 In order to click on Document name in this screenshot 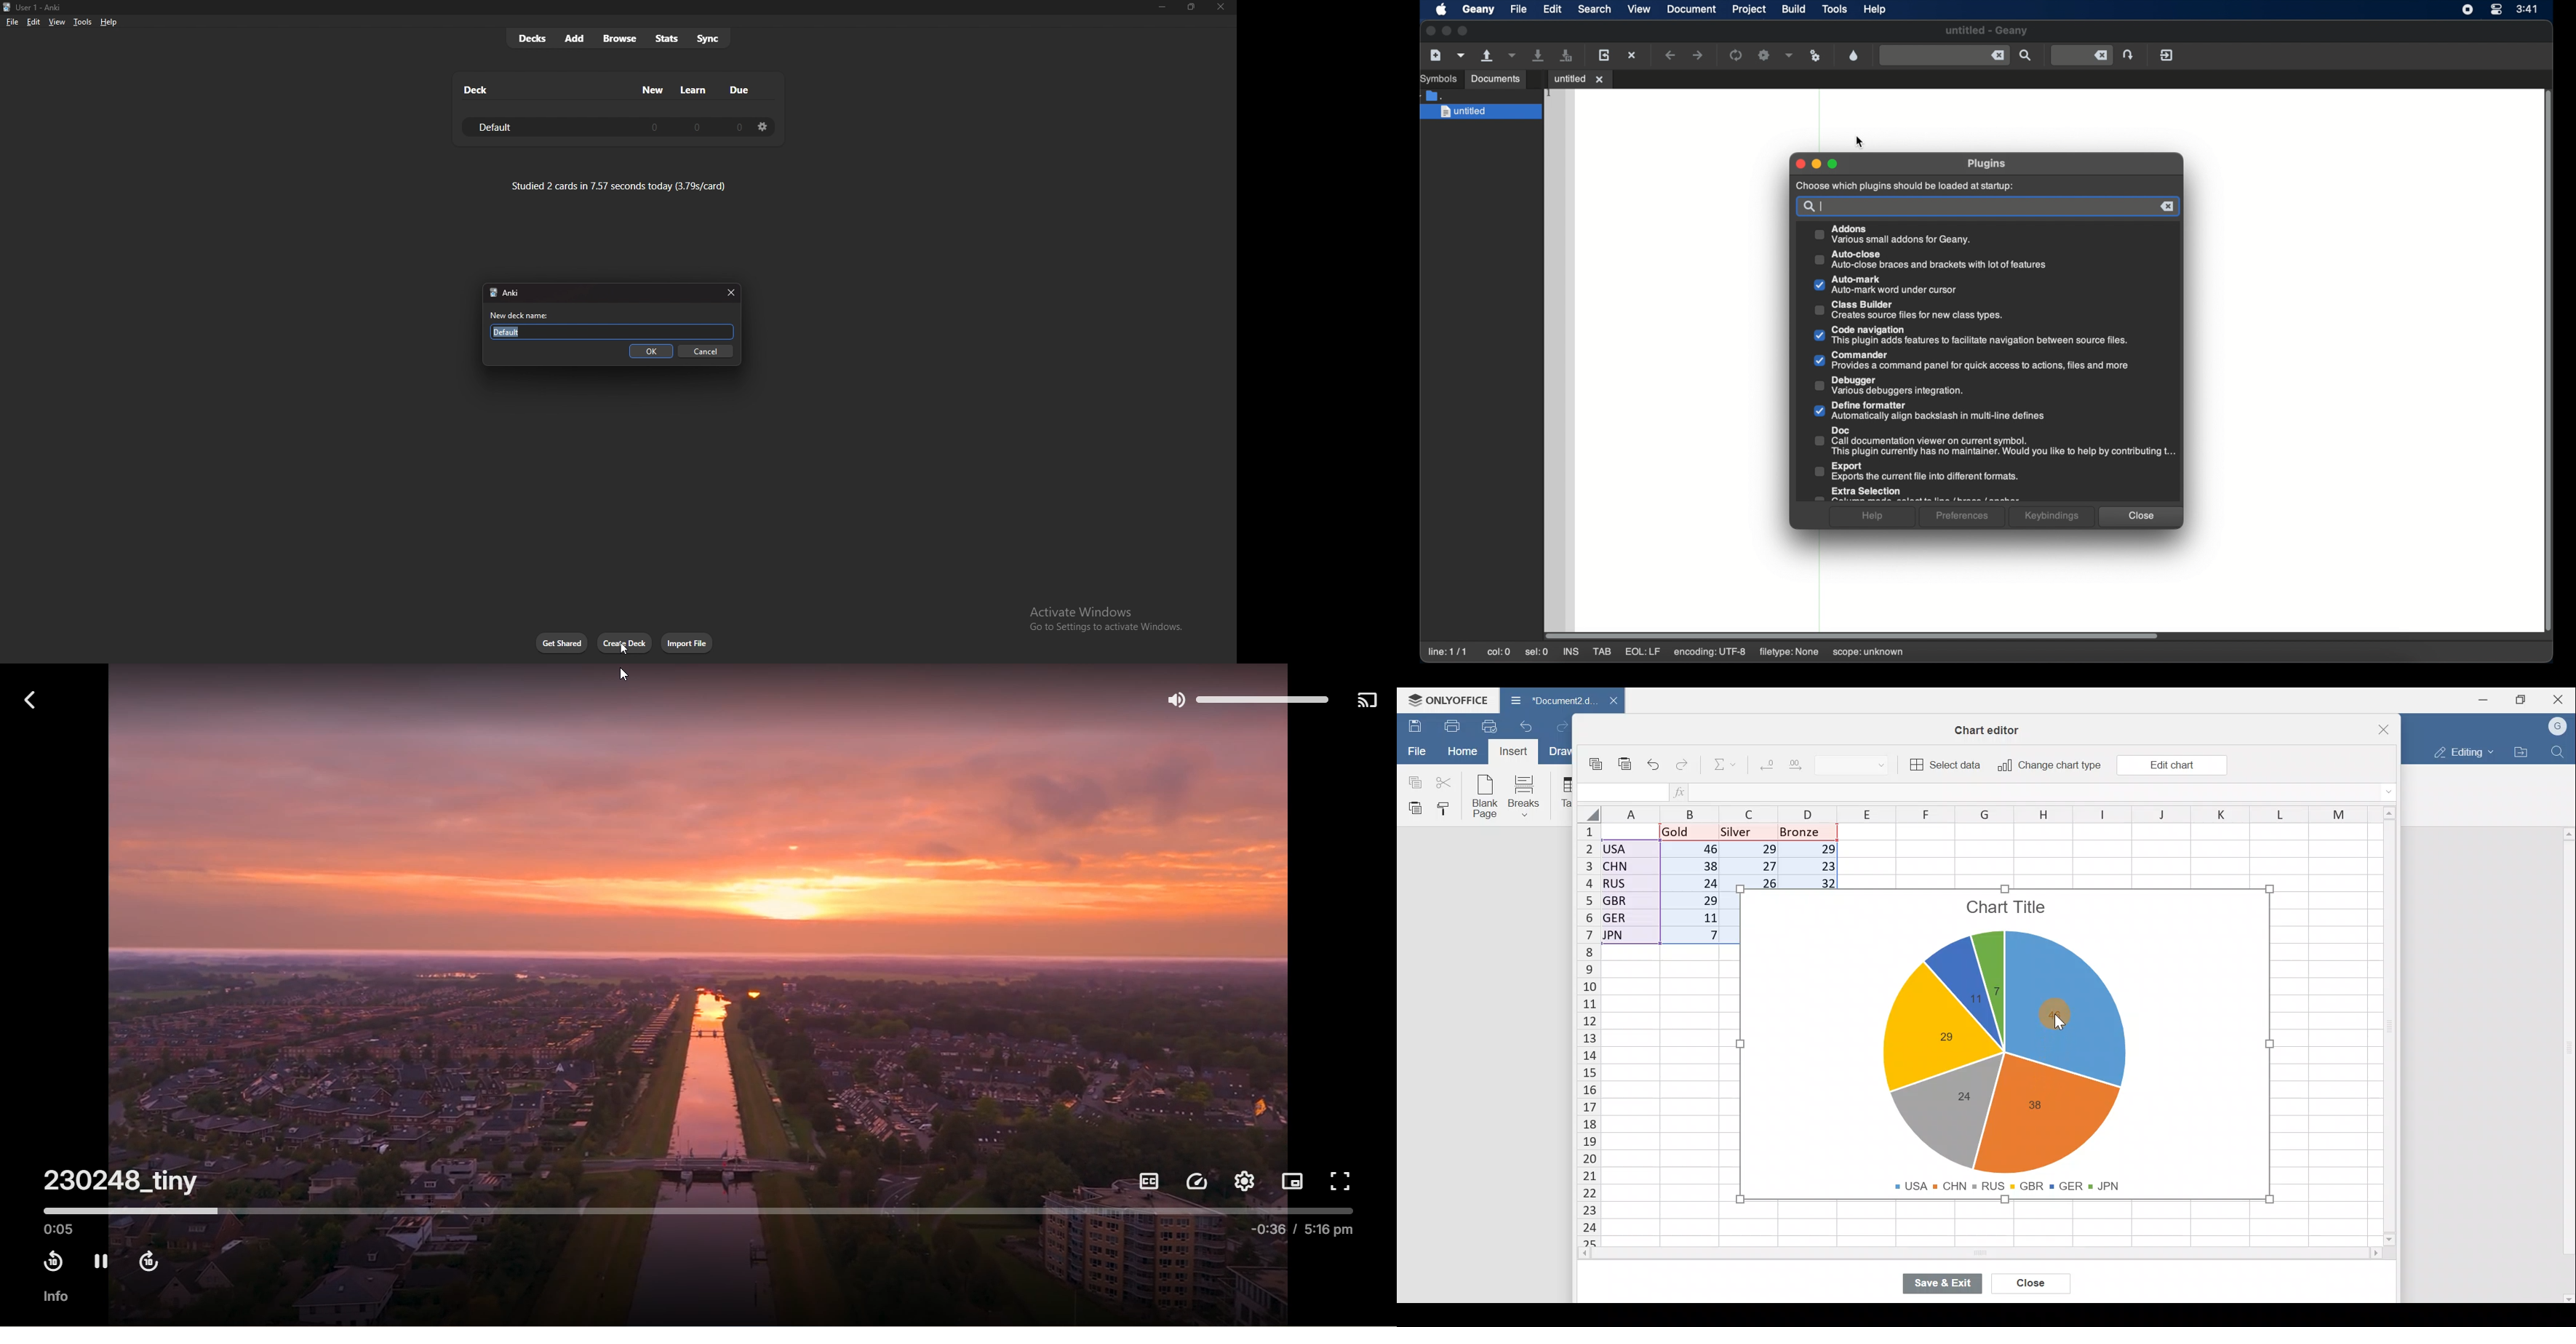, I will do `click(1549, 702)`.